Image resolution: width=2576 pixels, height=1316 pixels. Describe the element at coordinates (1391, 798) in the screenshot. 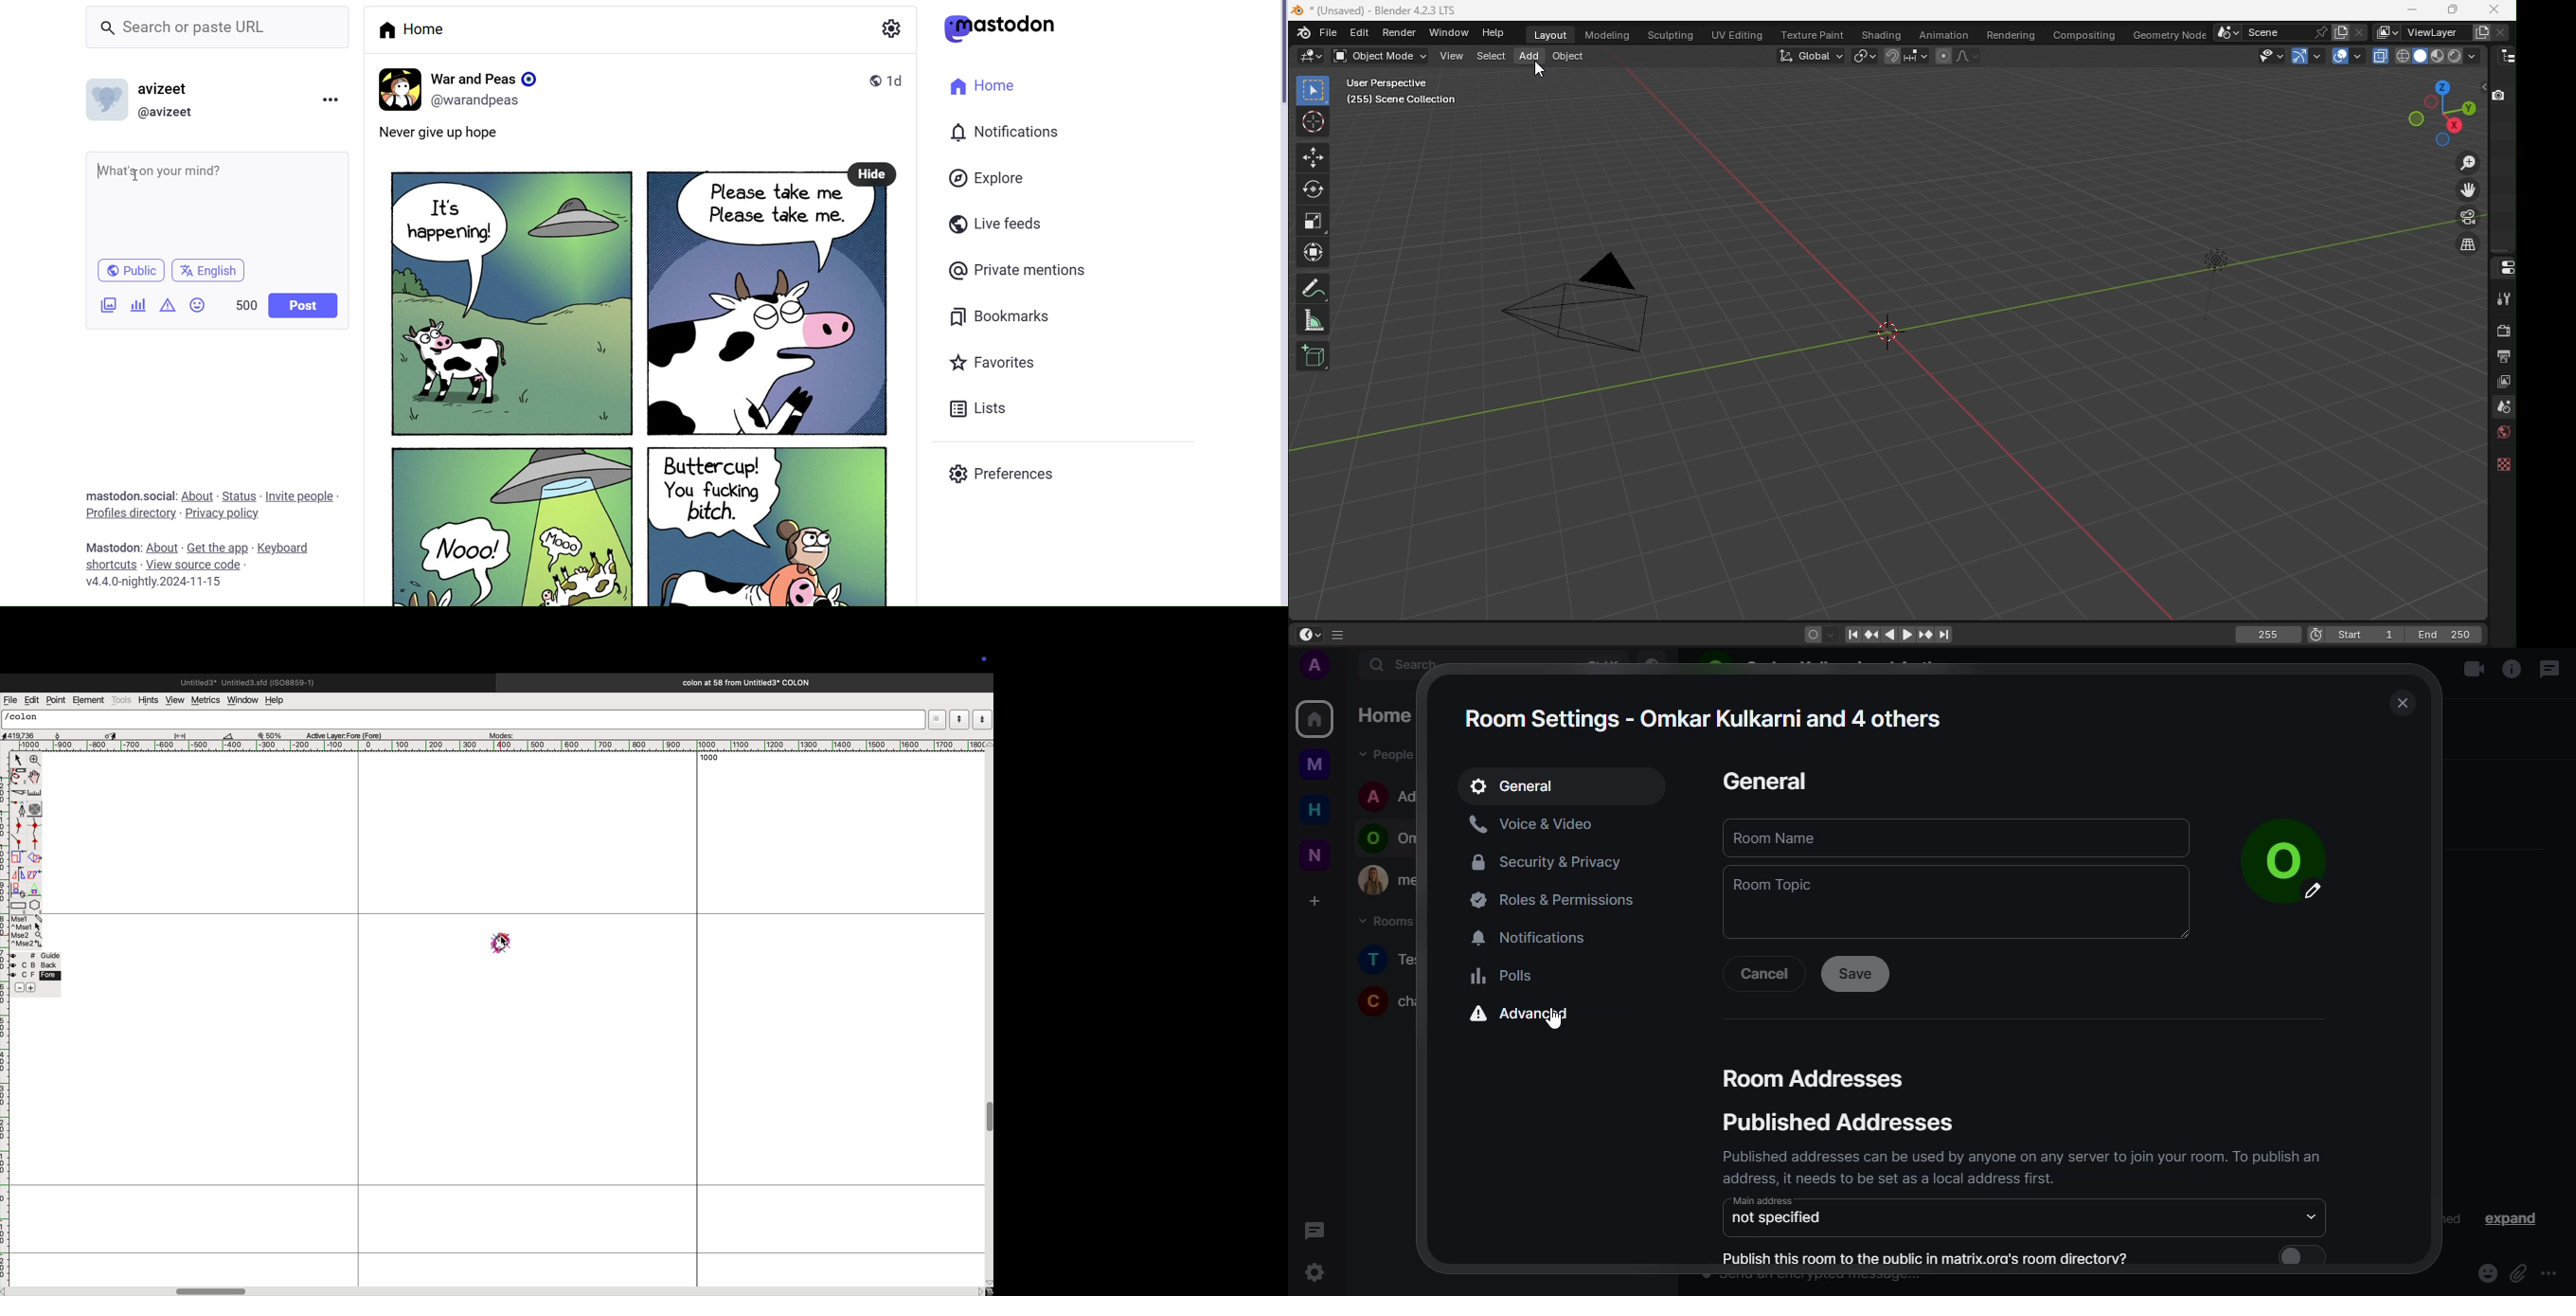

I see `contact` at that location.